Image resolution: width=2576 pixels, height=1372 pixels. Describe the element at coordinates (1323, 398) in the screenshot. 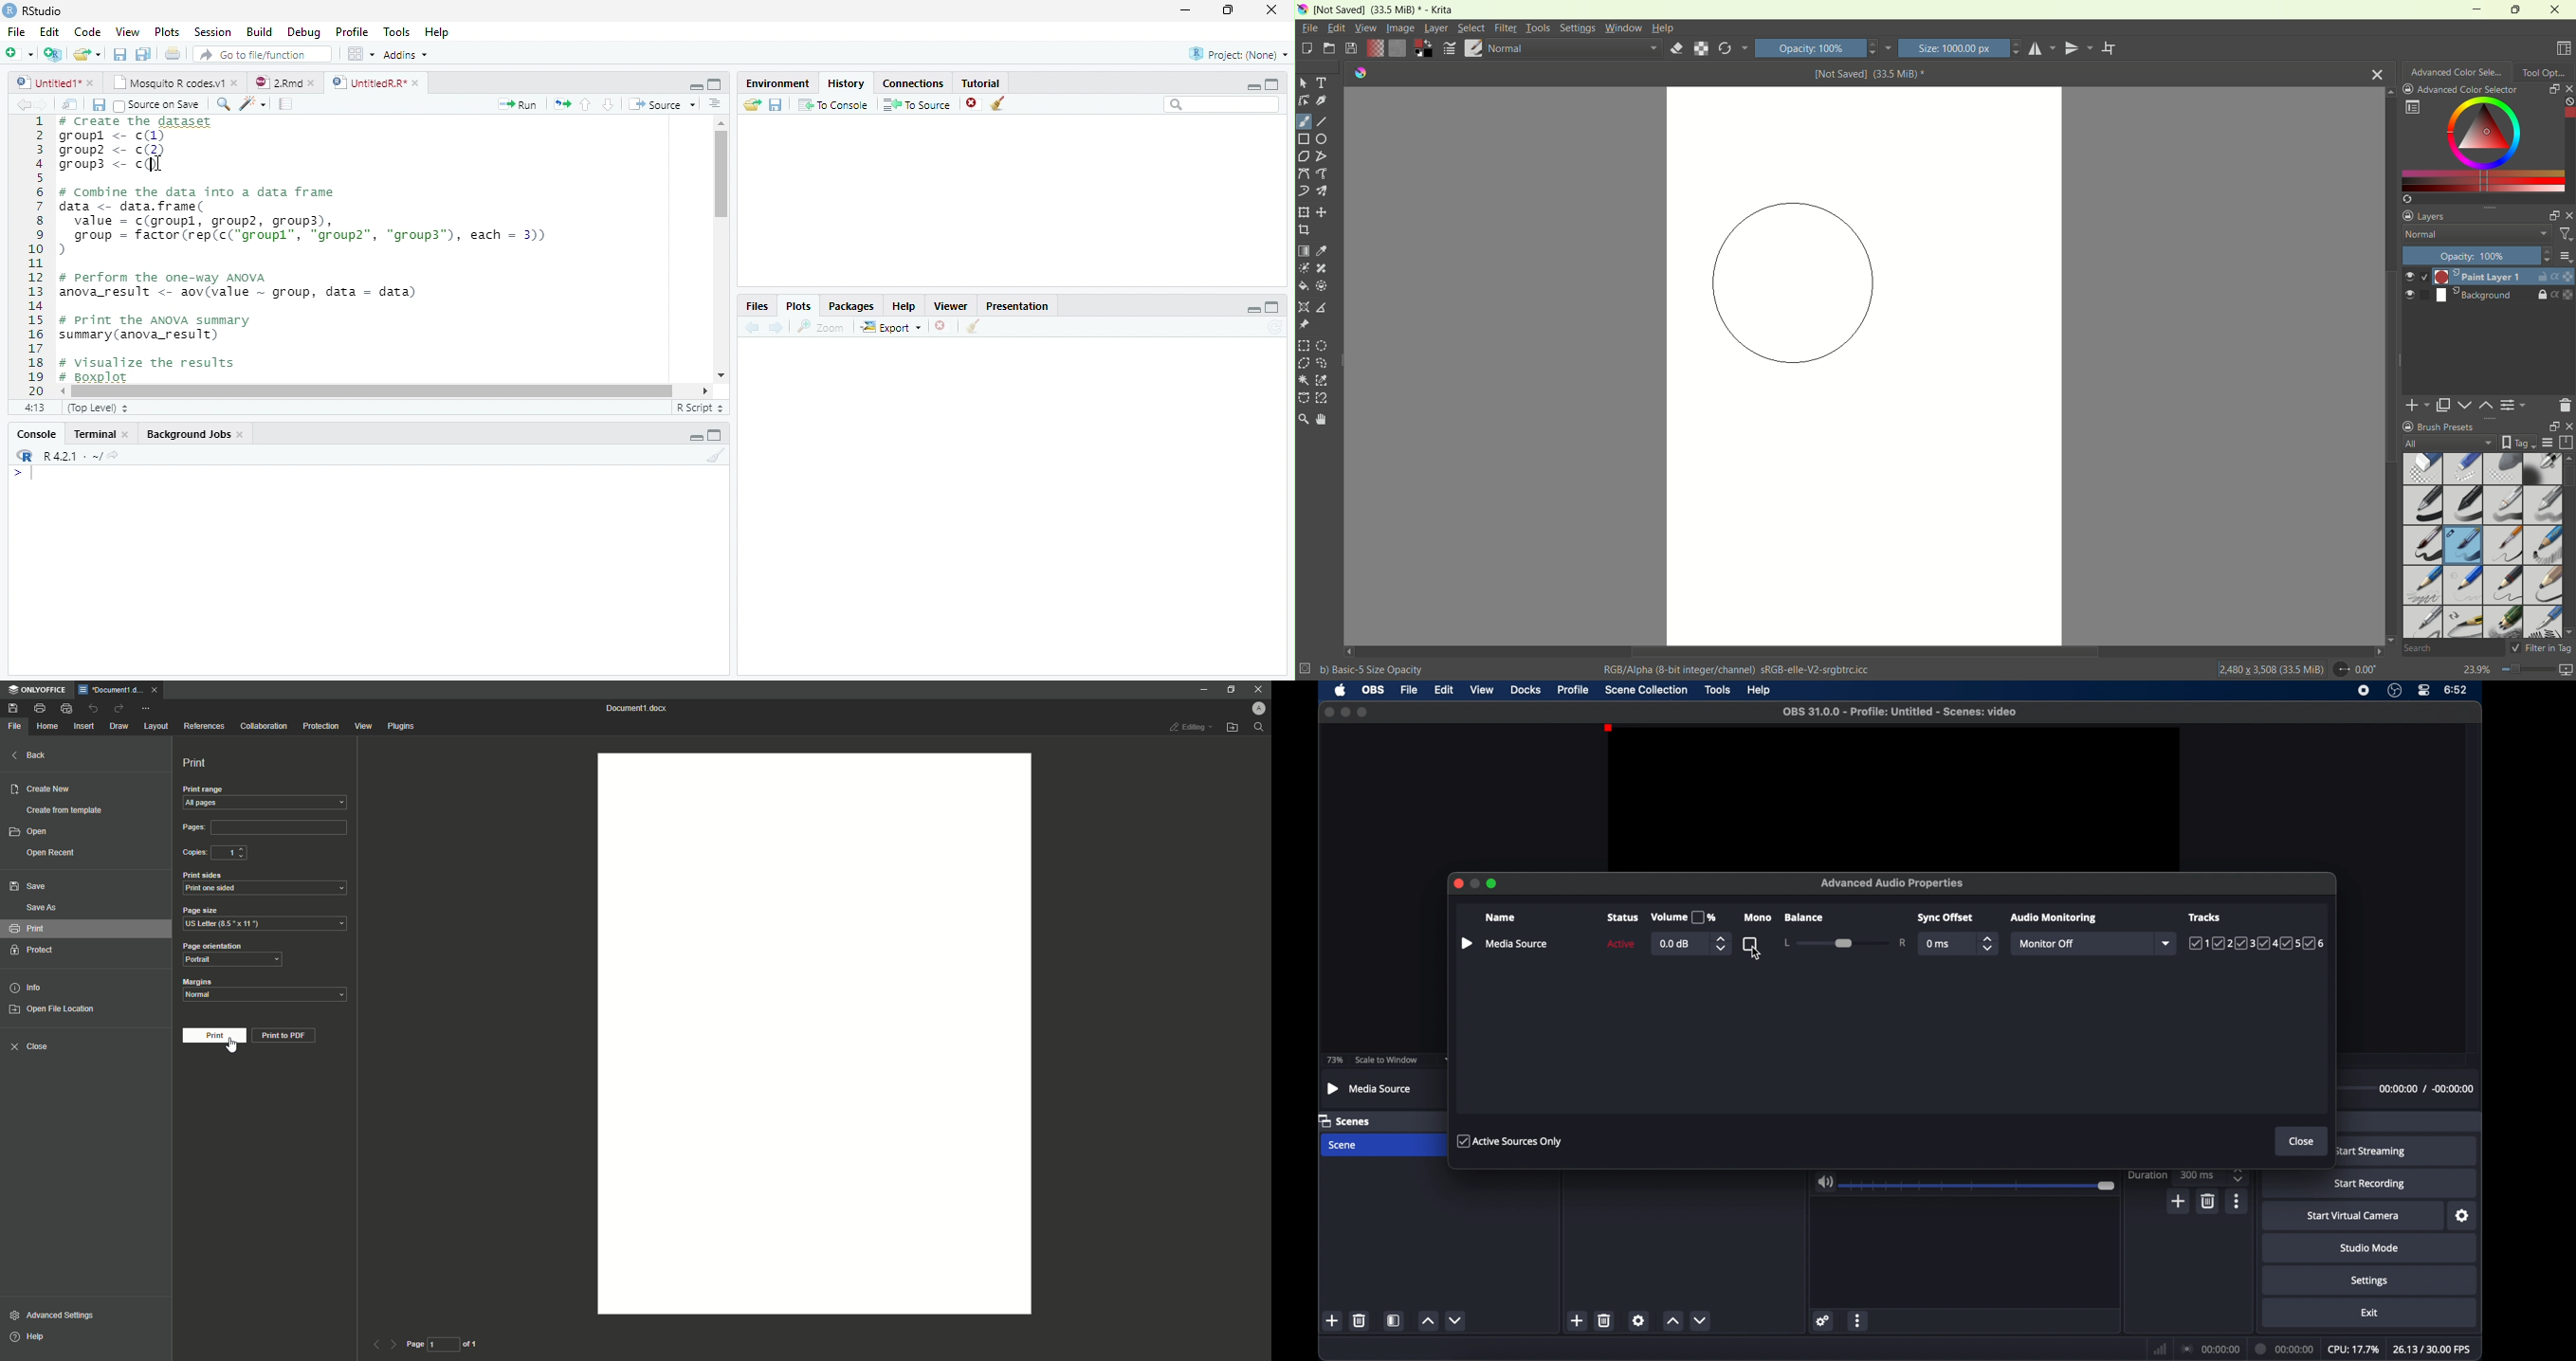

I see `magnetic curve selection` at that location.